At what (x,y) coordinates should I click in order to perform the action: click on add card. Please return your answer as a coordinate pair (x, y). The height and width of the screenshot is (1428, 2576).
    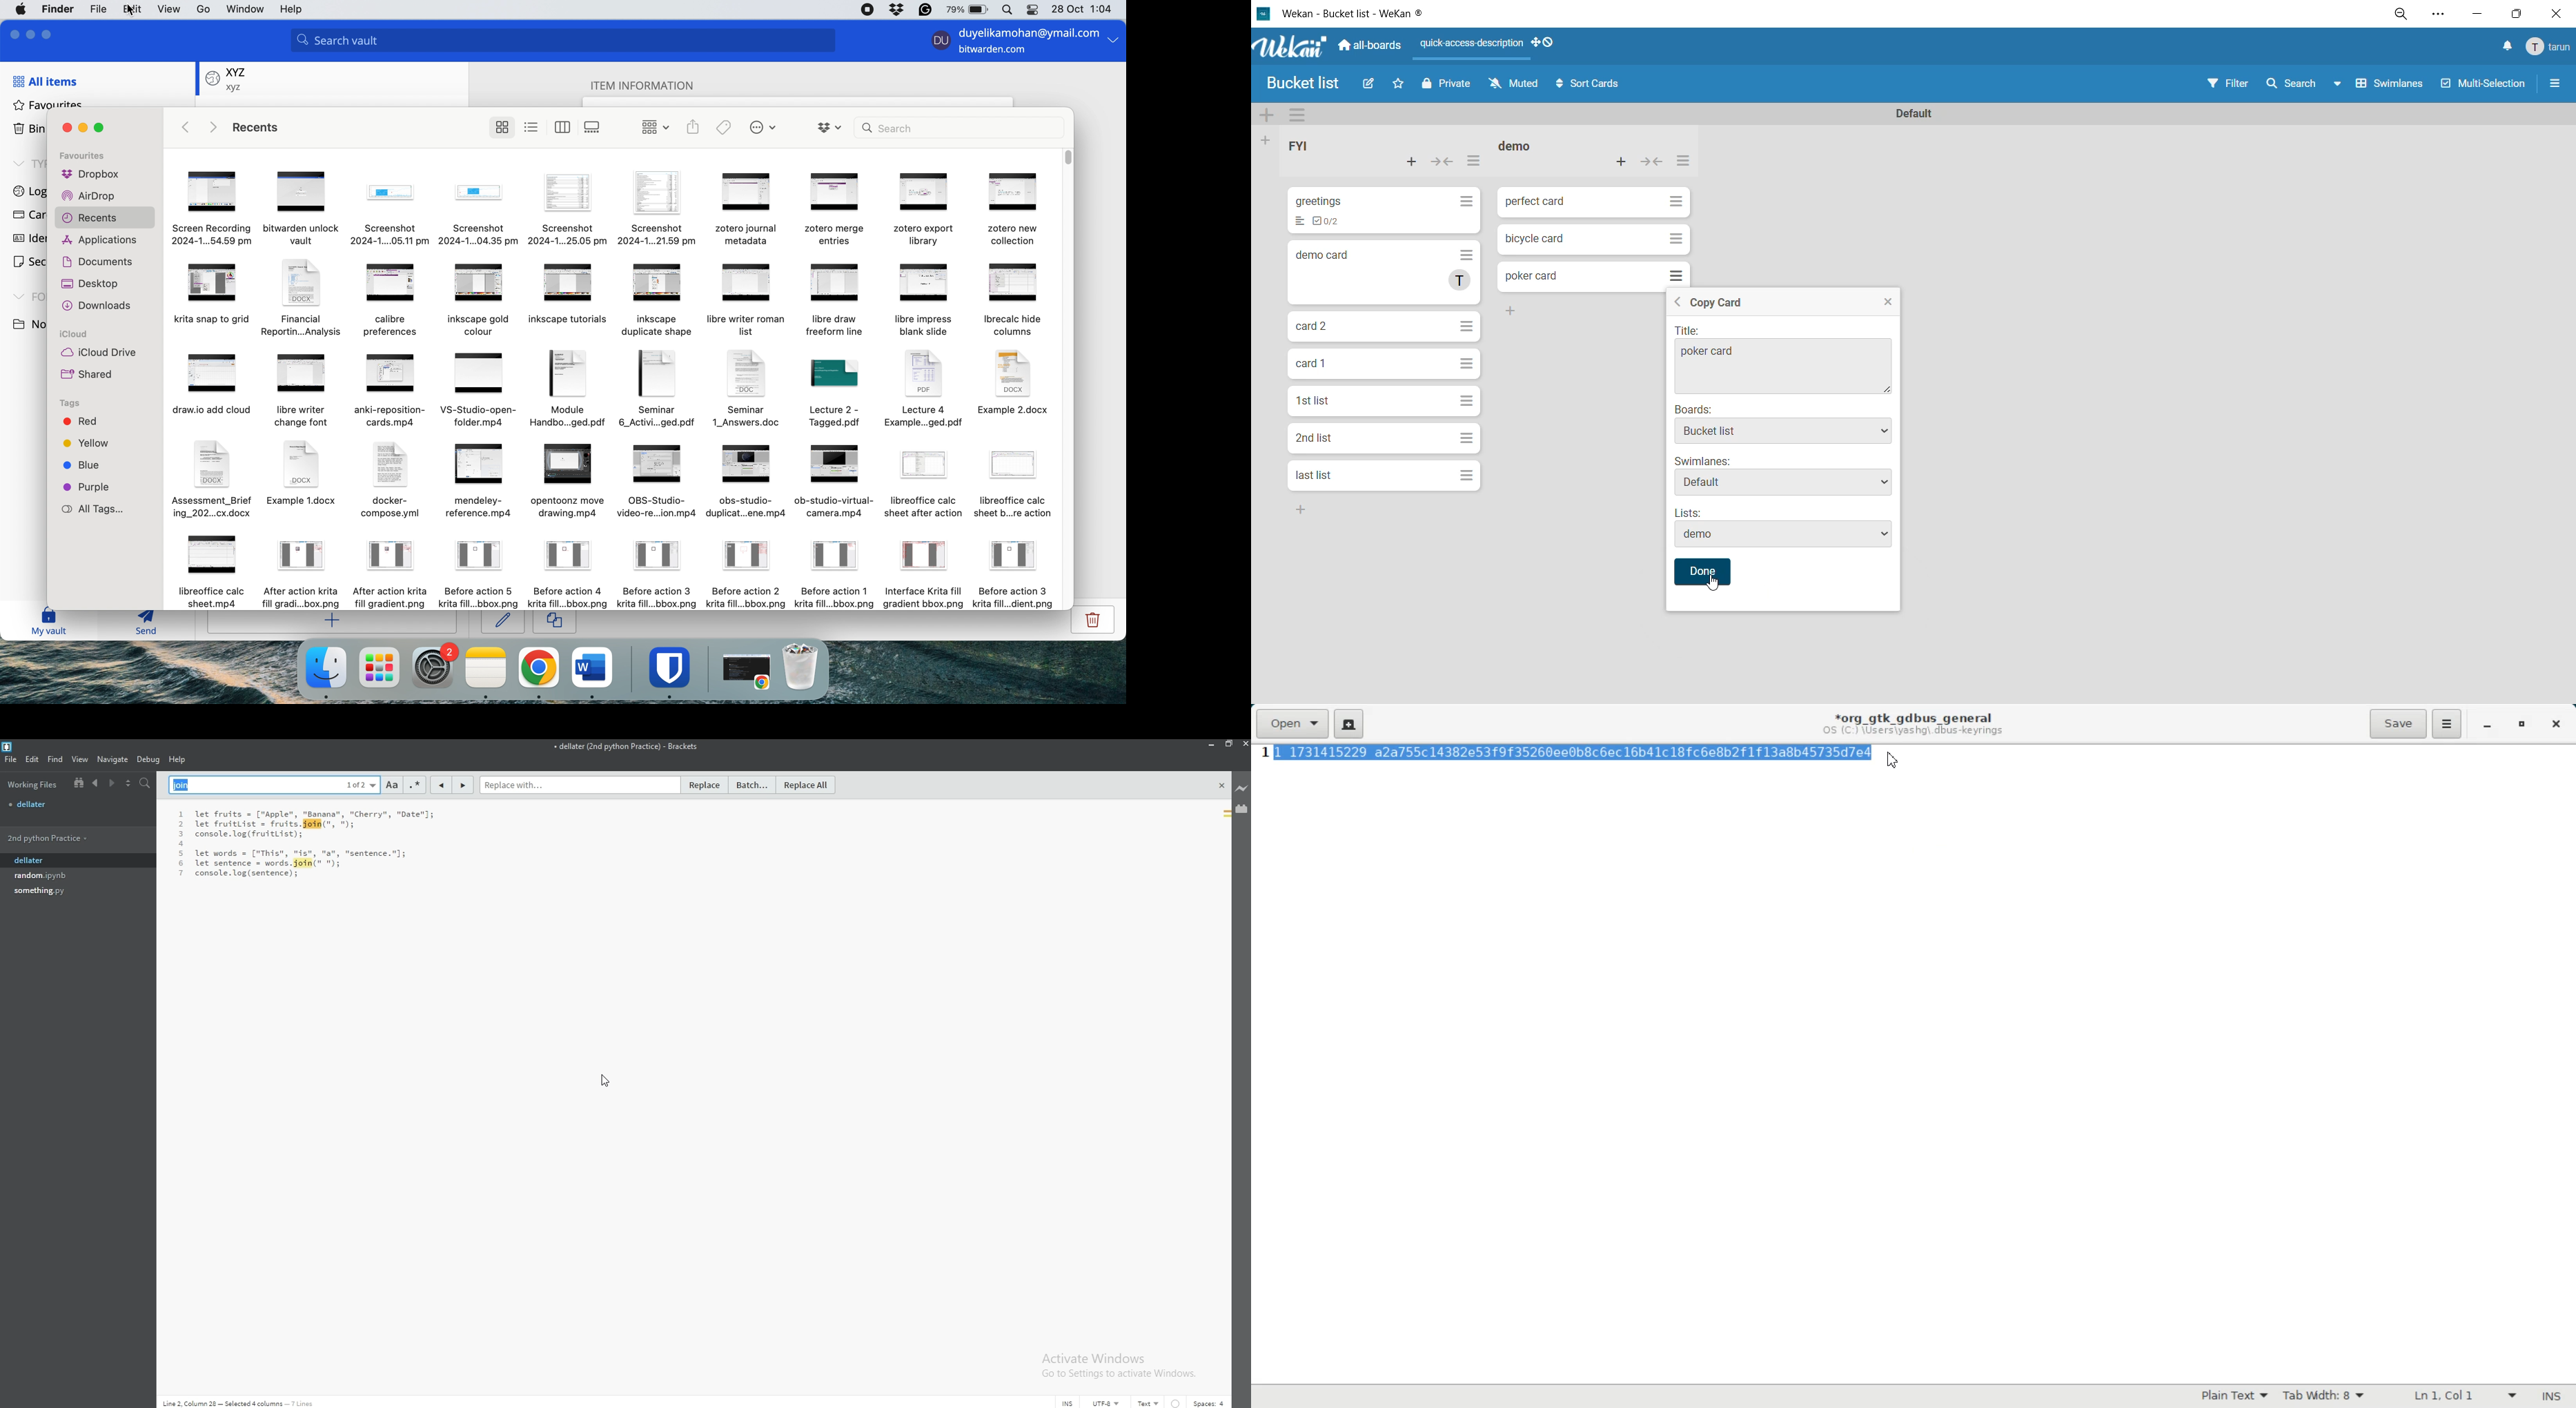
    Looking at the image, I should click on (1412, 164).